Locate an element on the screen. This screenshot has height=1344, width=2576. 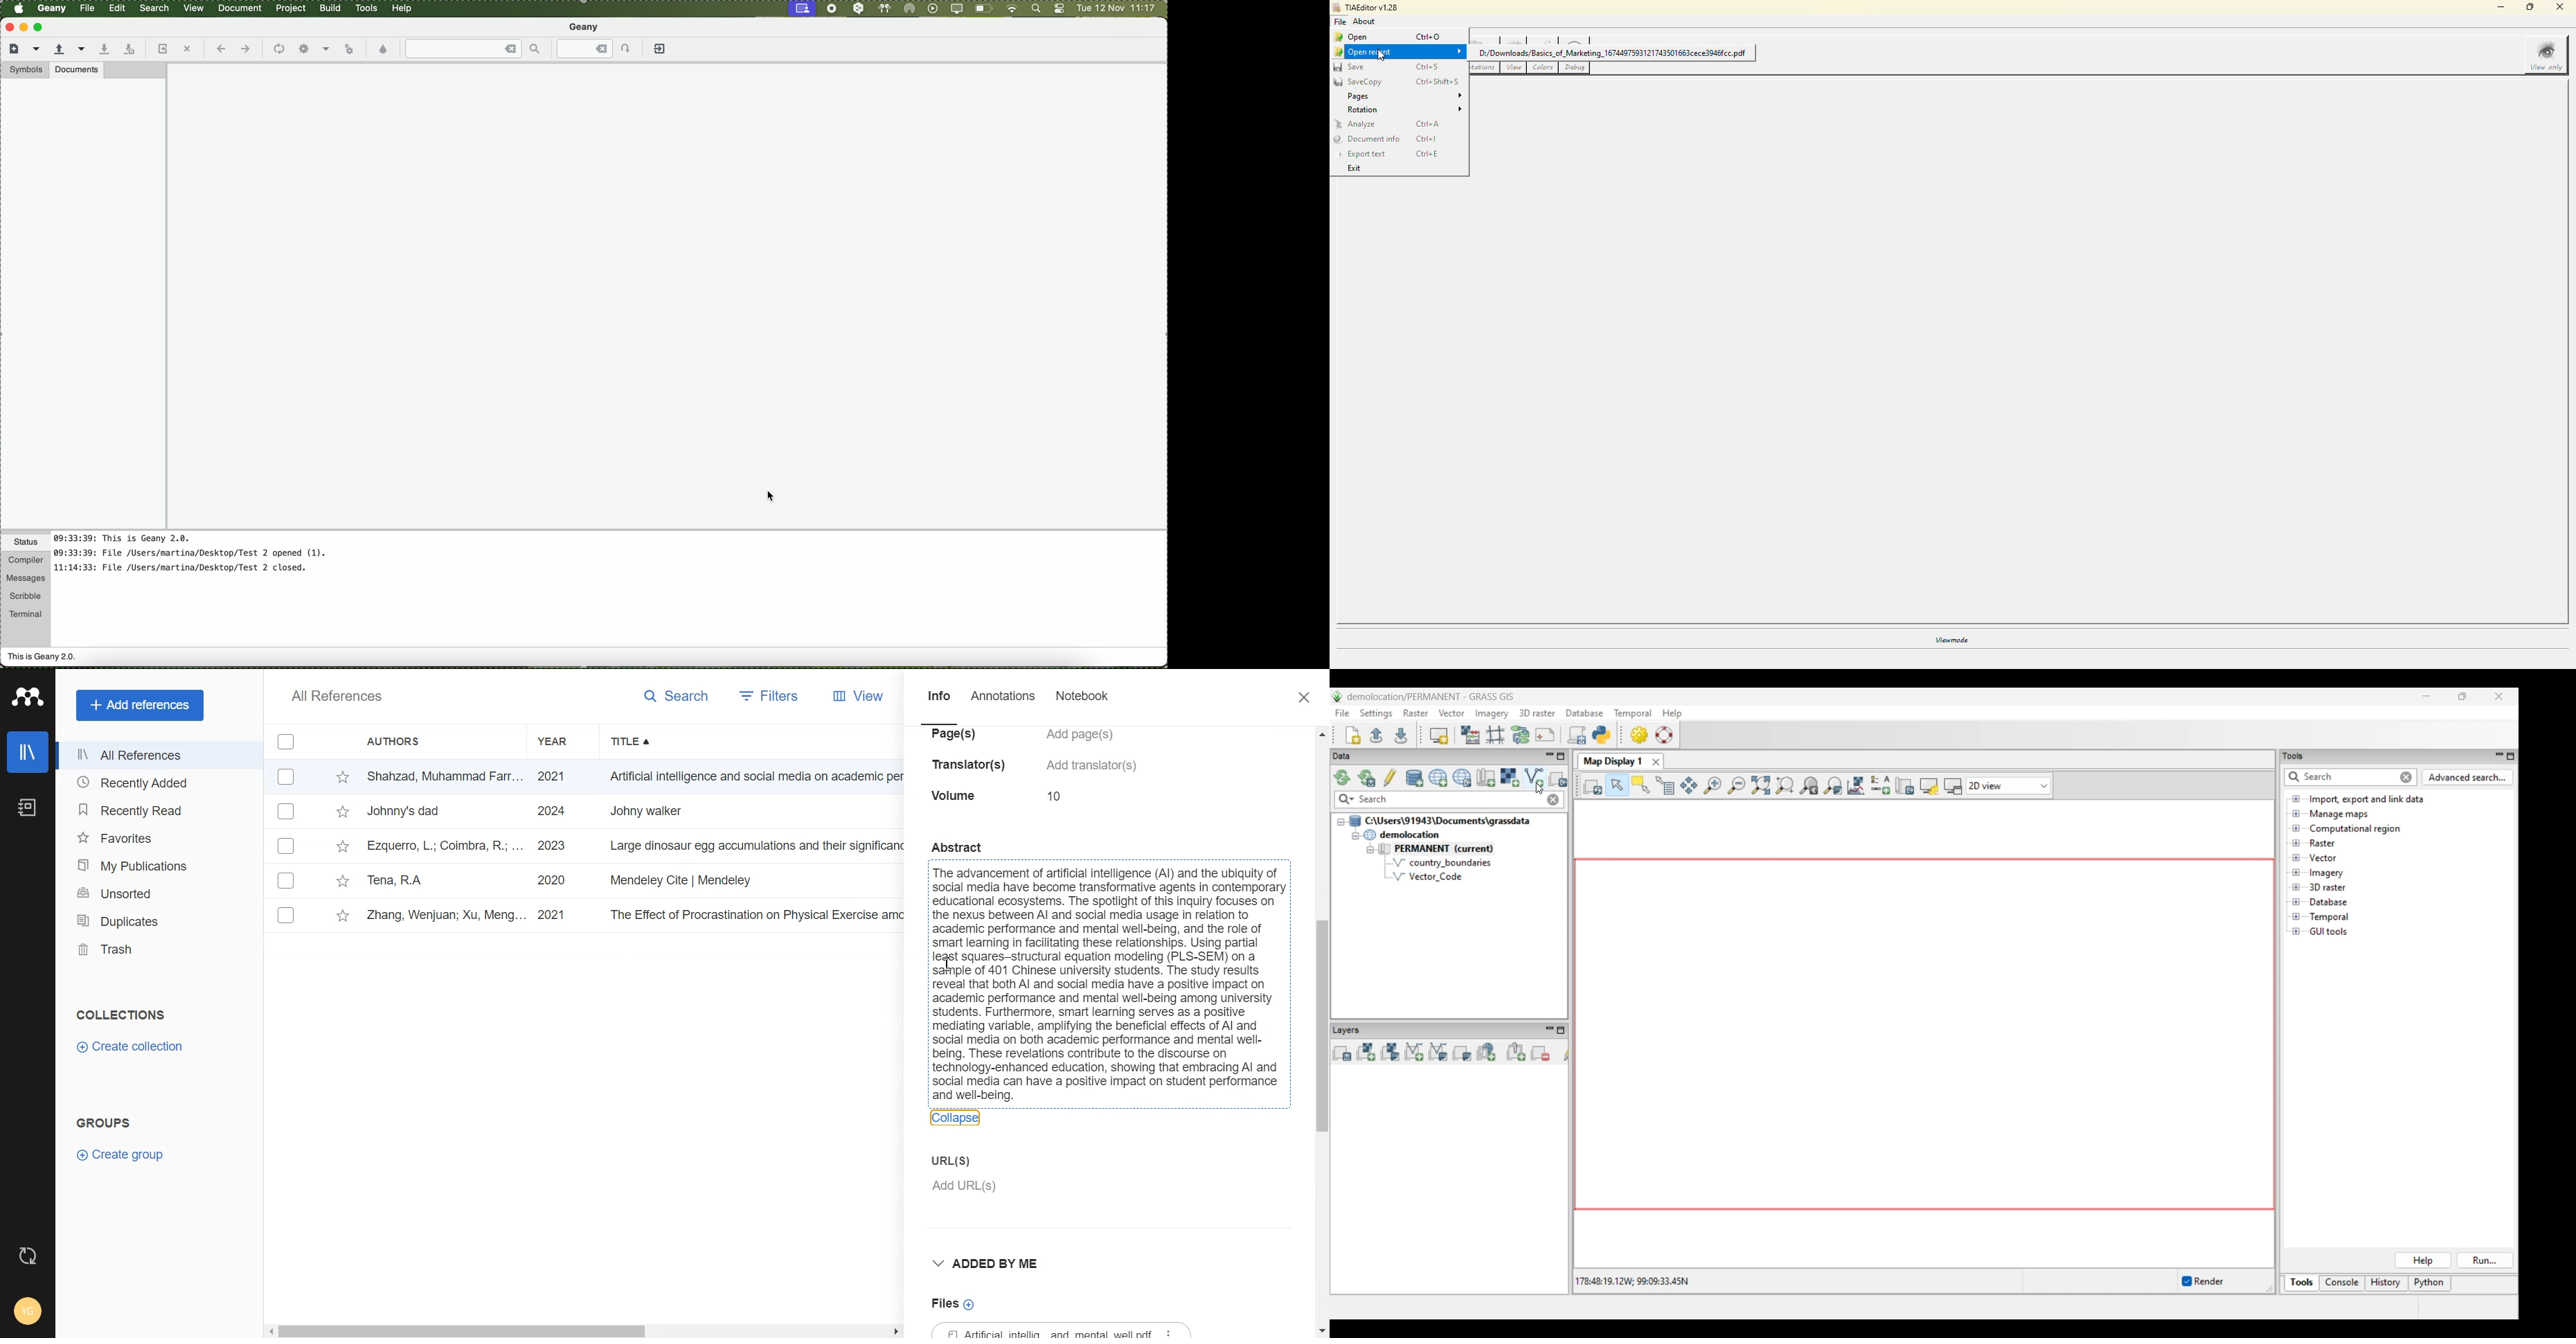
document is located at coordinates (240, 7).